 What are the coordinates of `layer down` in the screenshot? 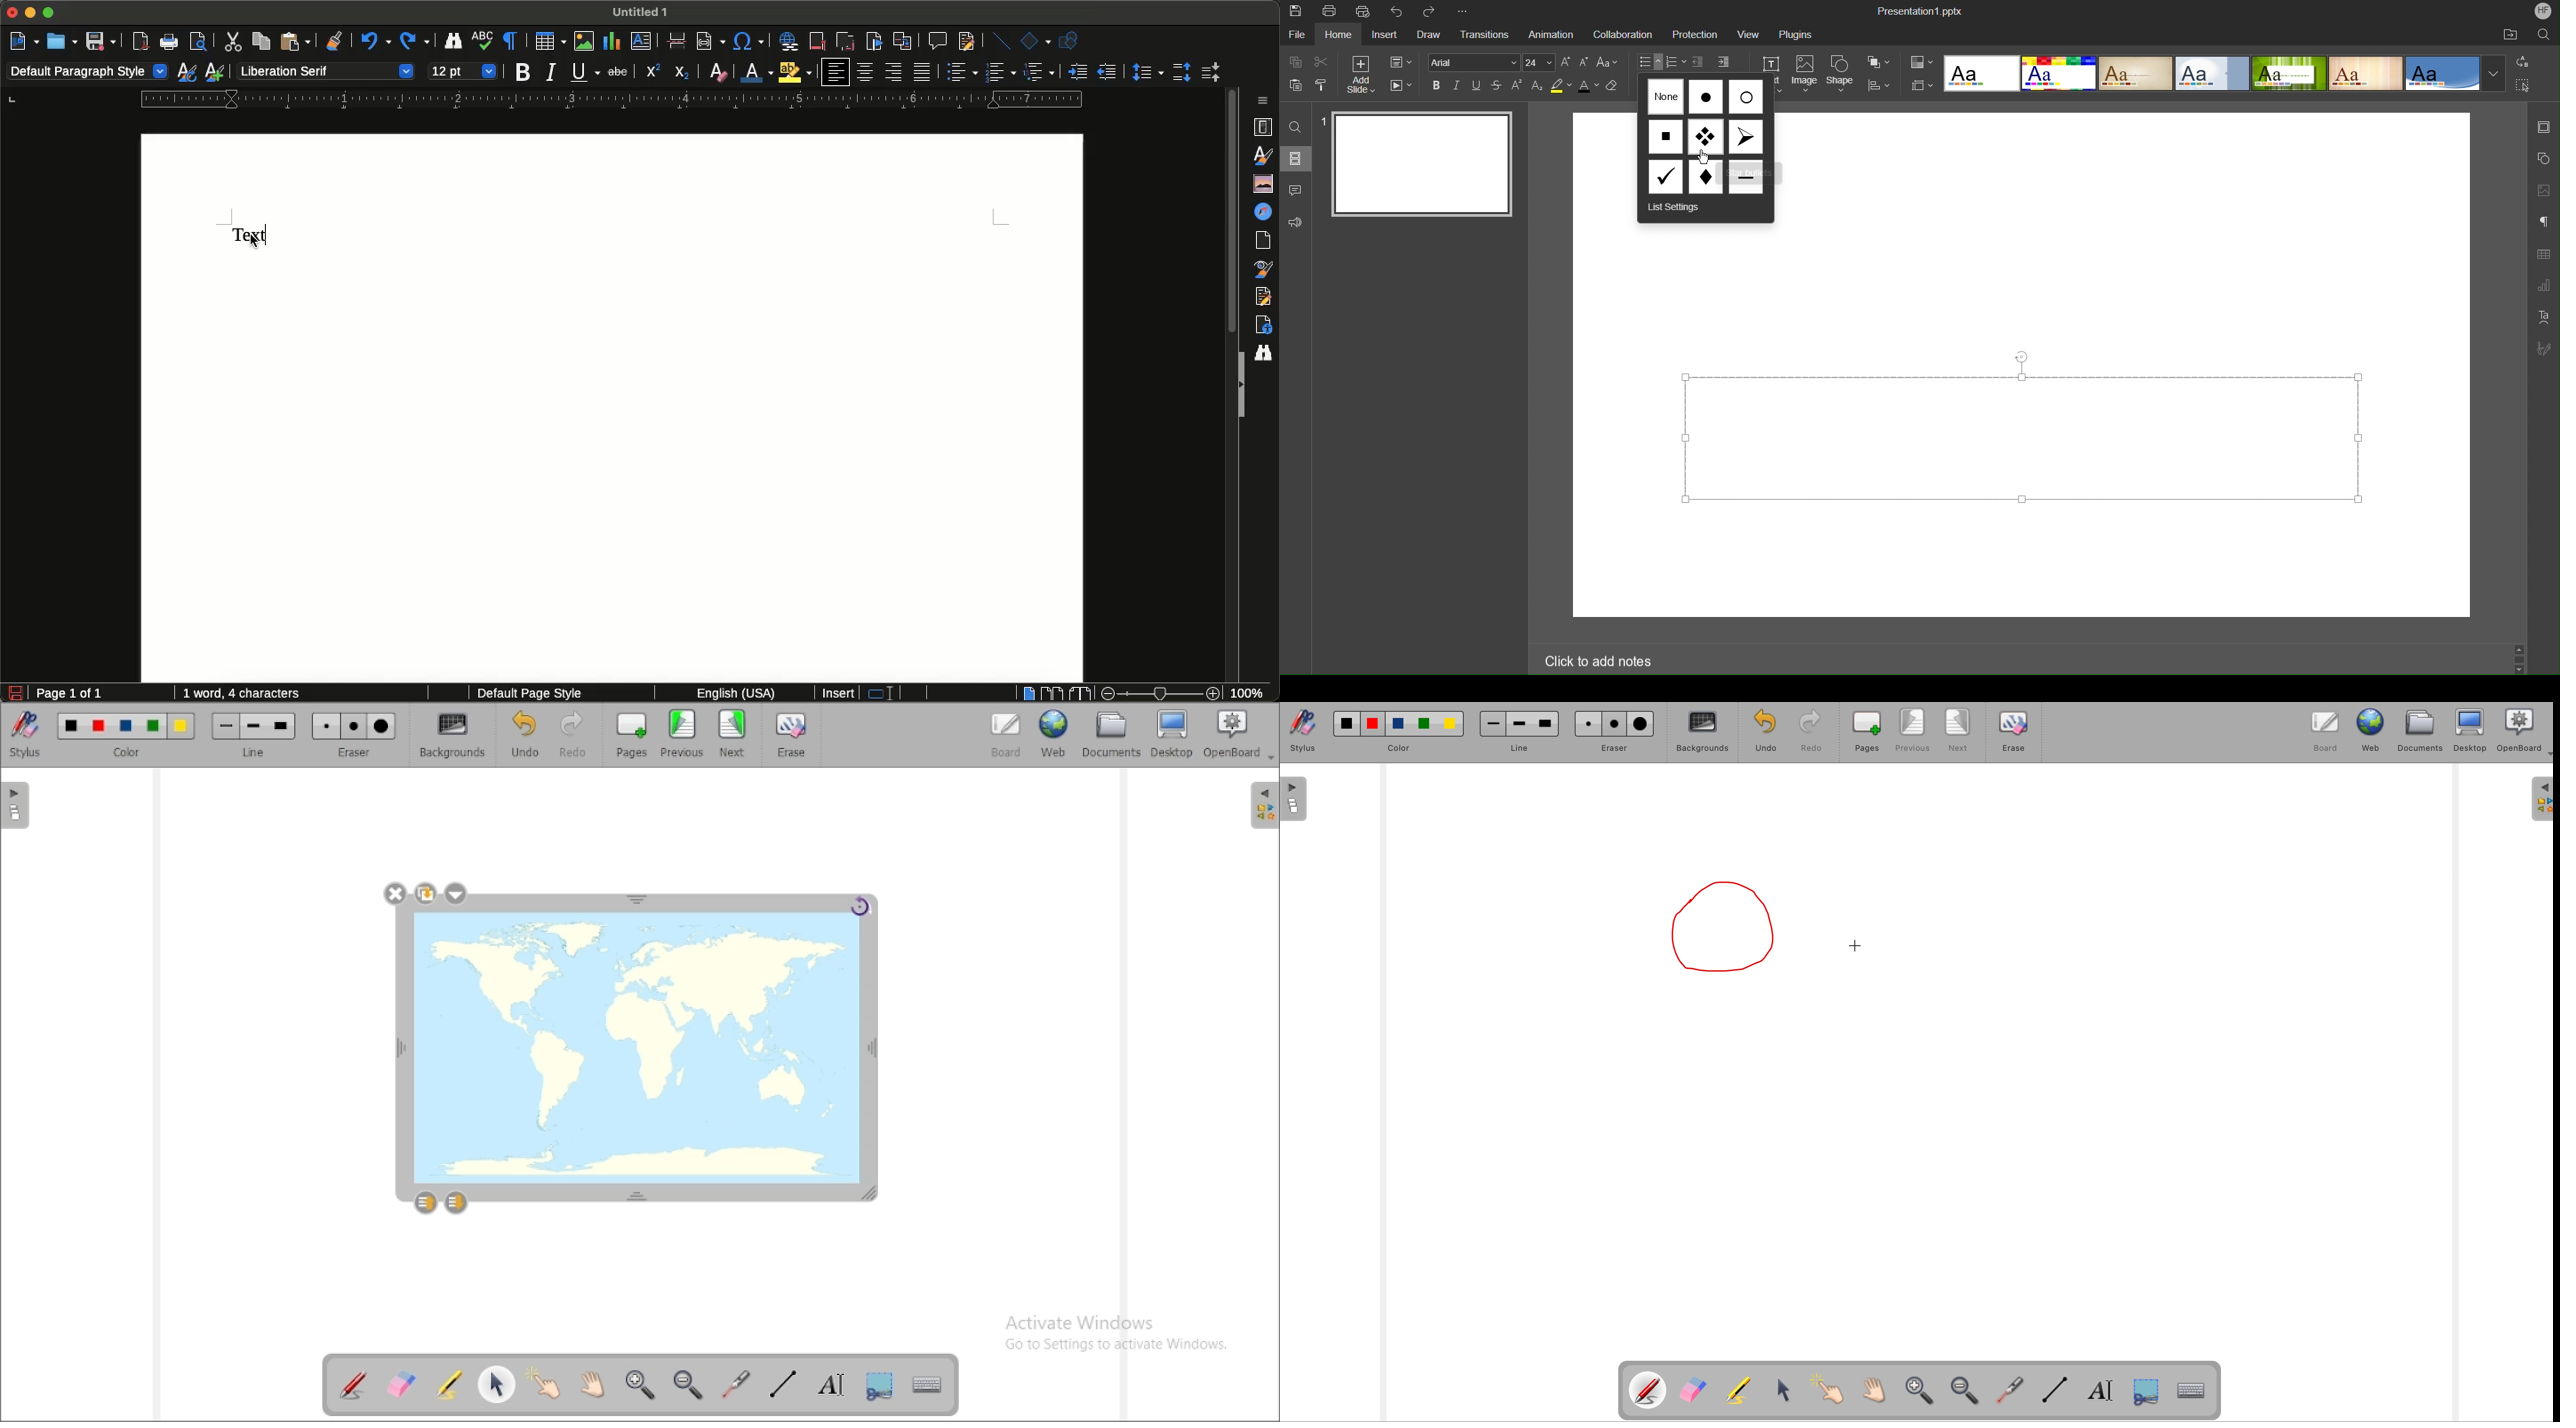 It's located at (456, 1203).